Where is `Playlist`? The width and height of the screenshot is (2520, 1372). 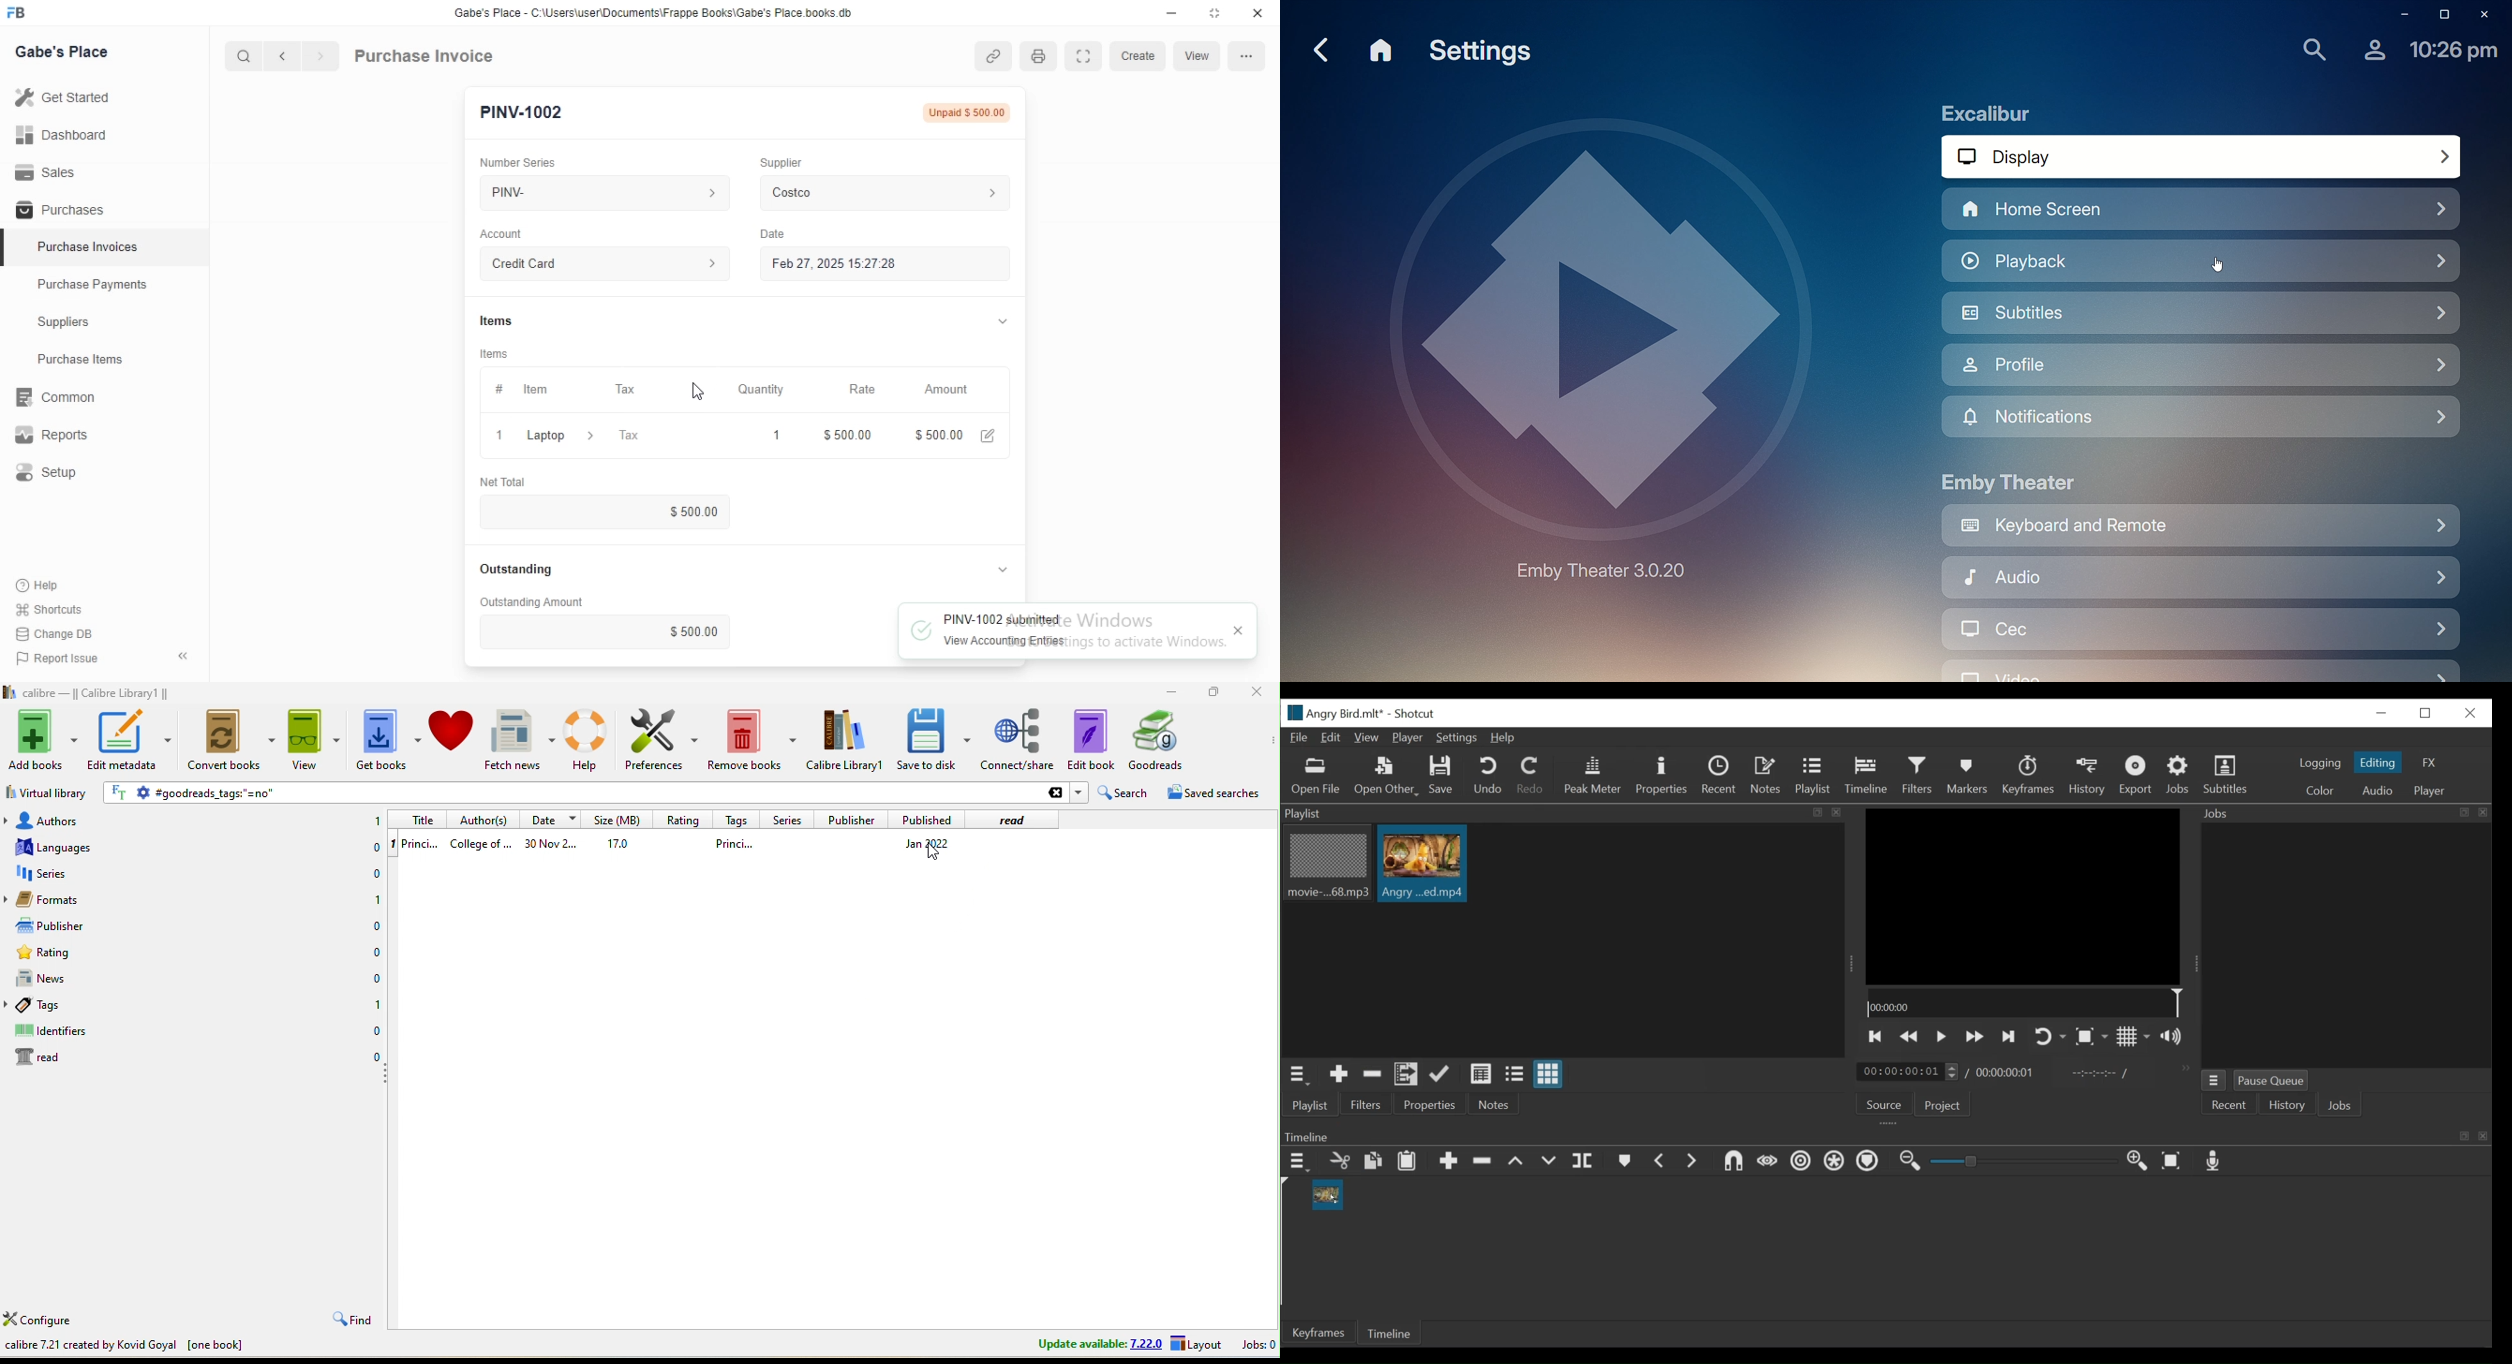 Playlist is located at coordinates (1815, 777).